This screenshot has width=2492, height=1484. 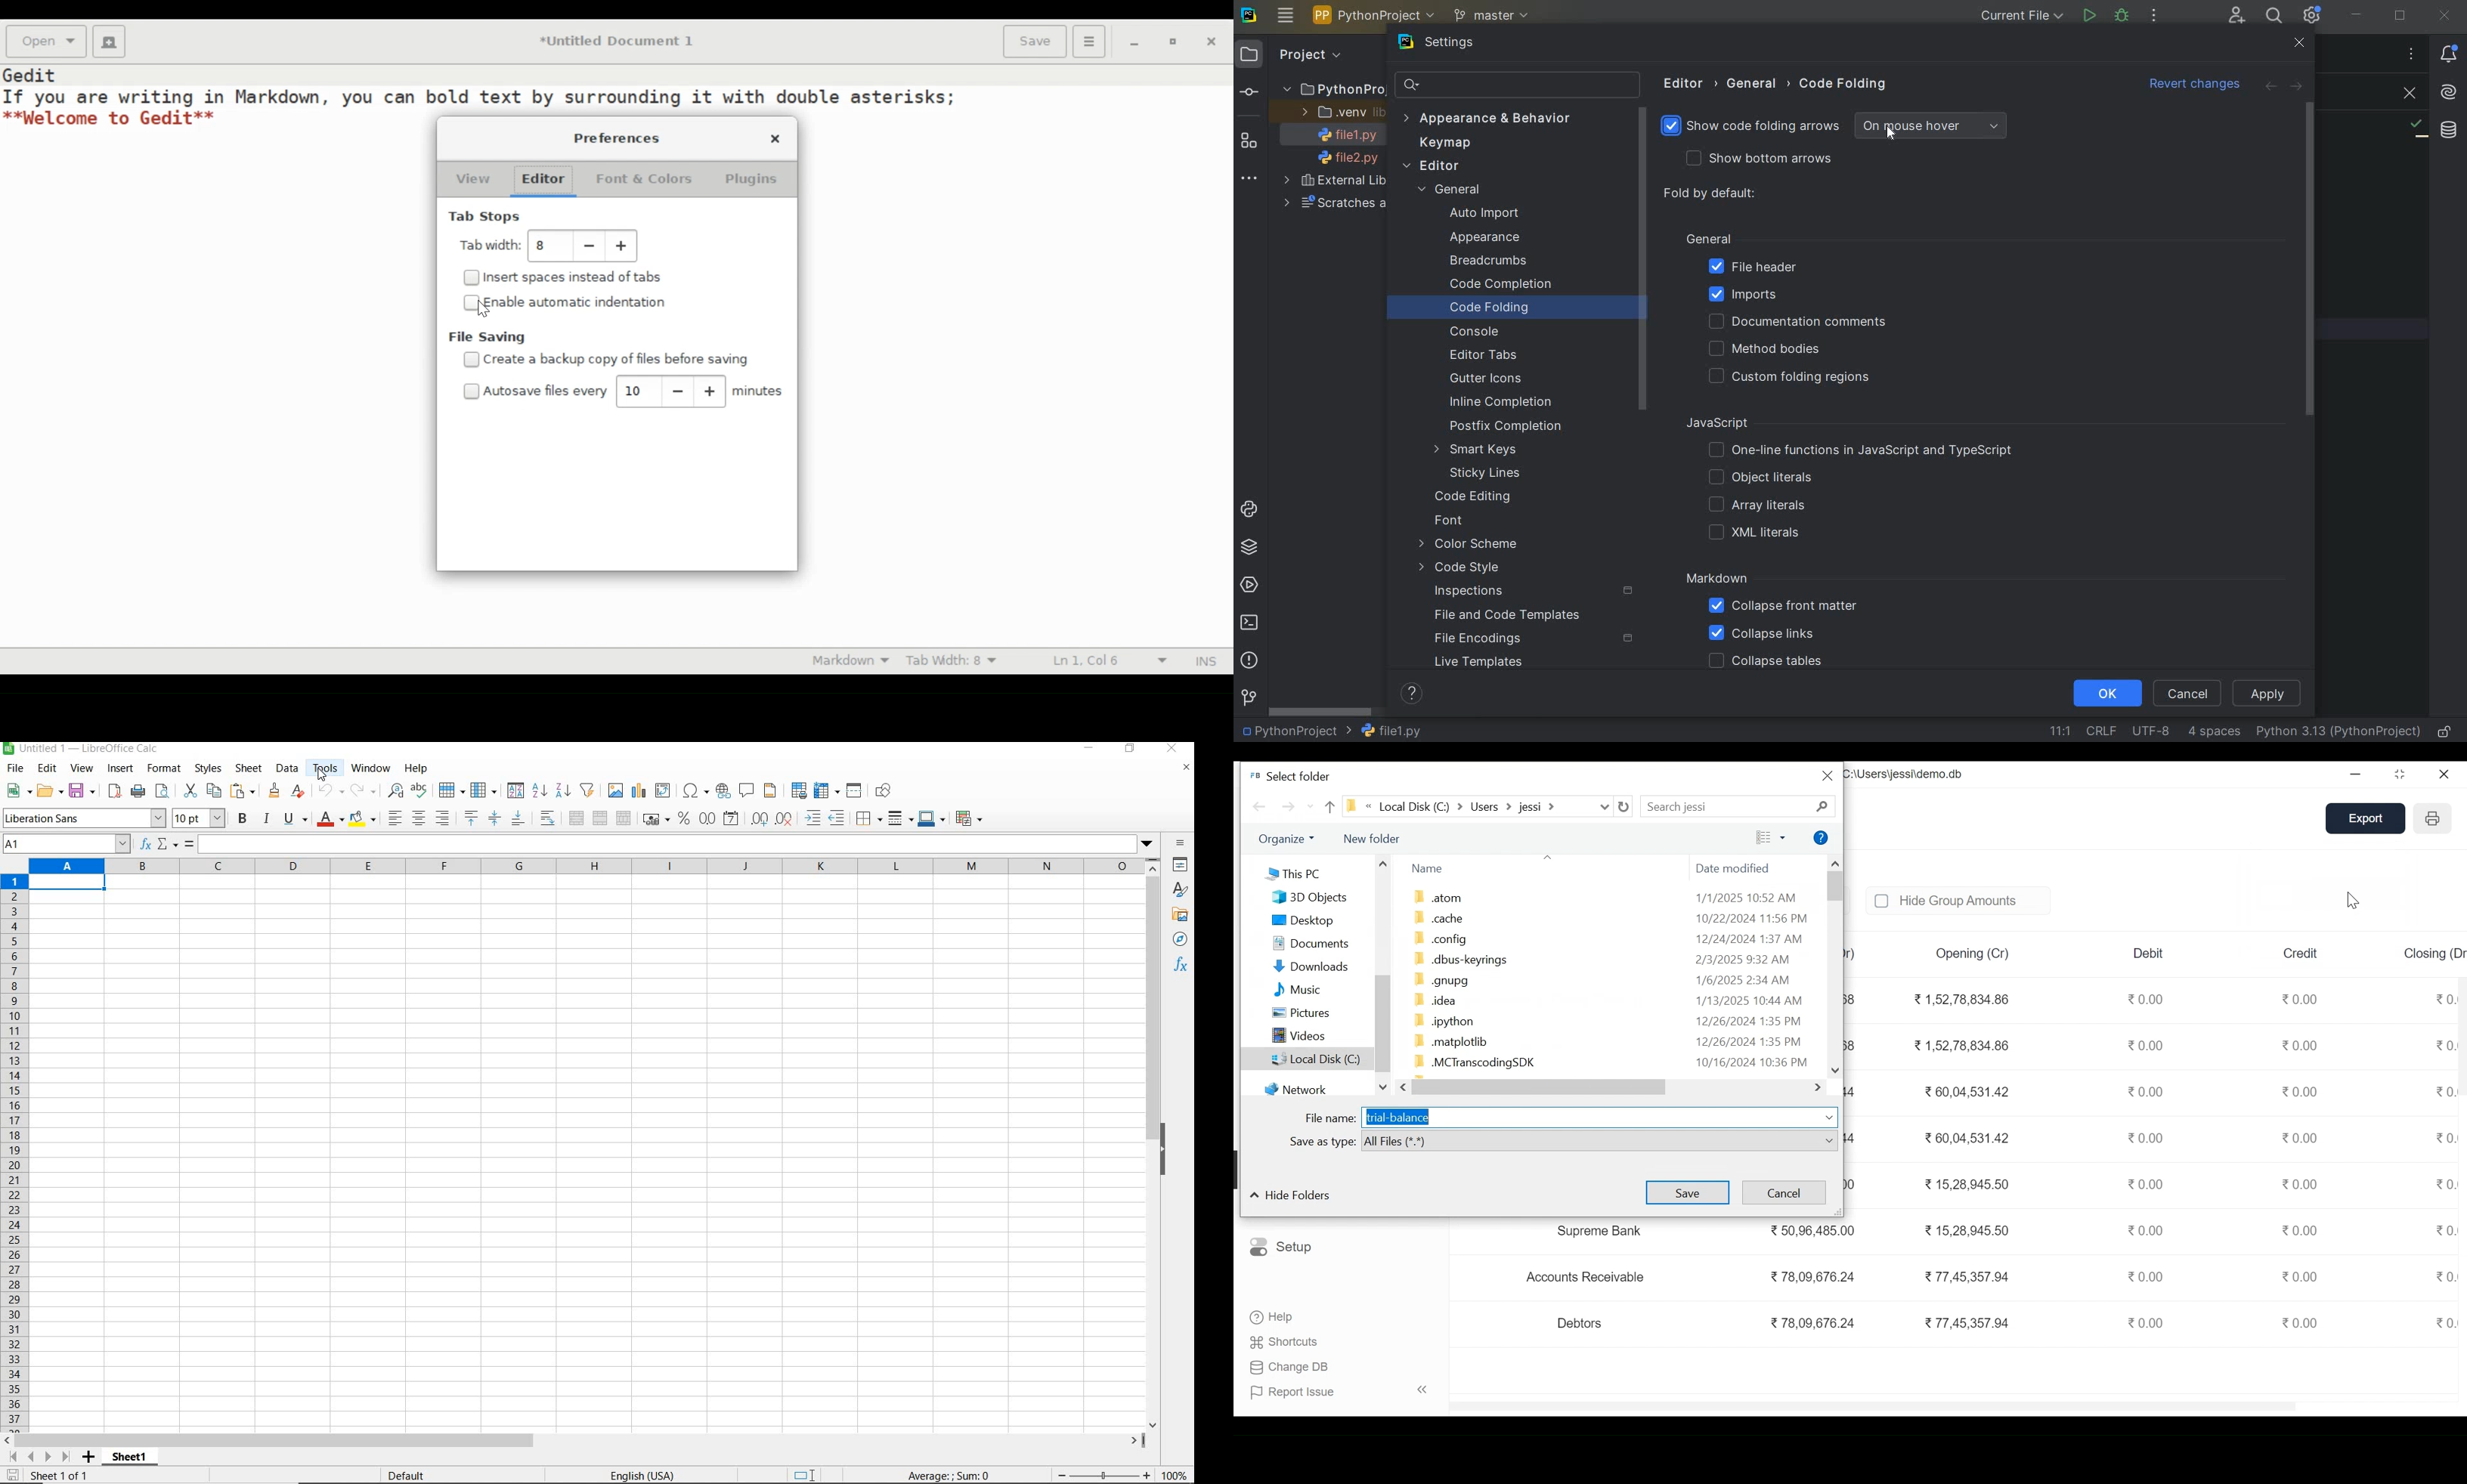 I want to click on 77.45.357.94, so click(x=1965, y=1275).